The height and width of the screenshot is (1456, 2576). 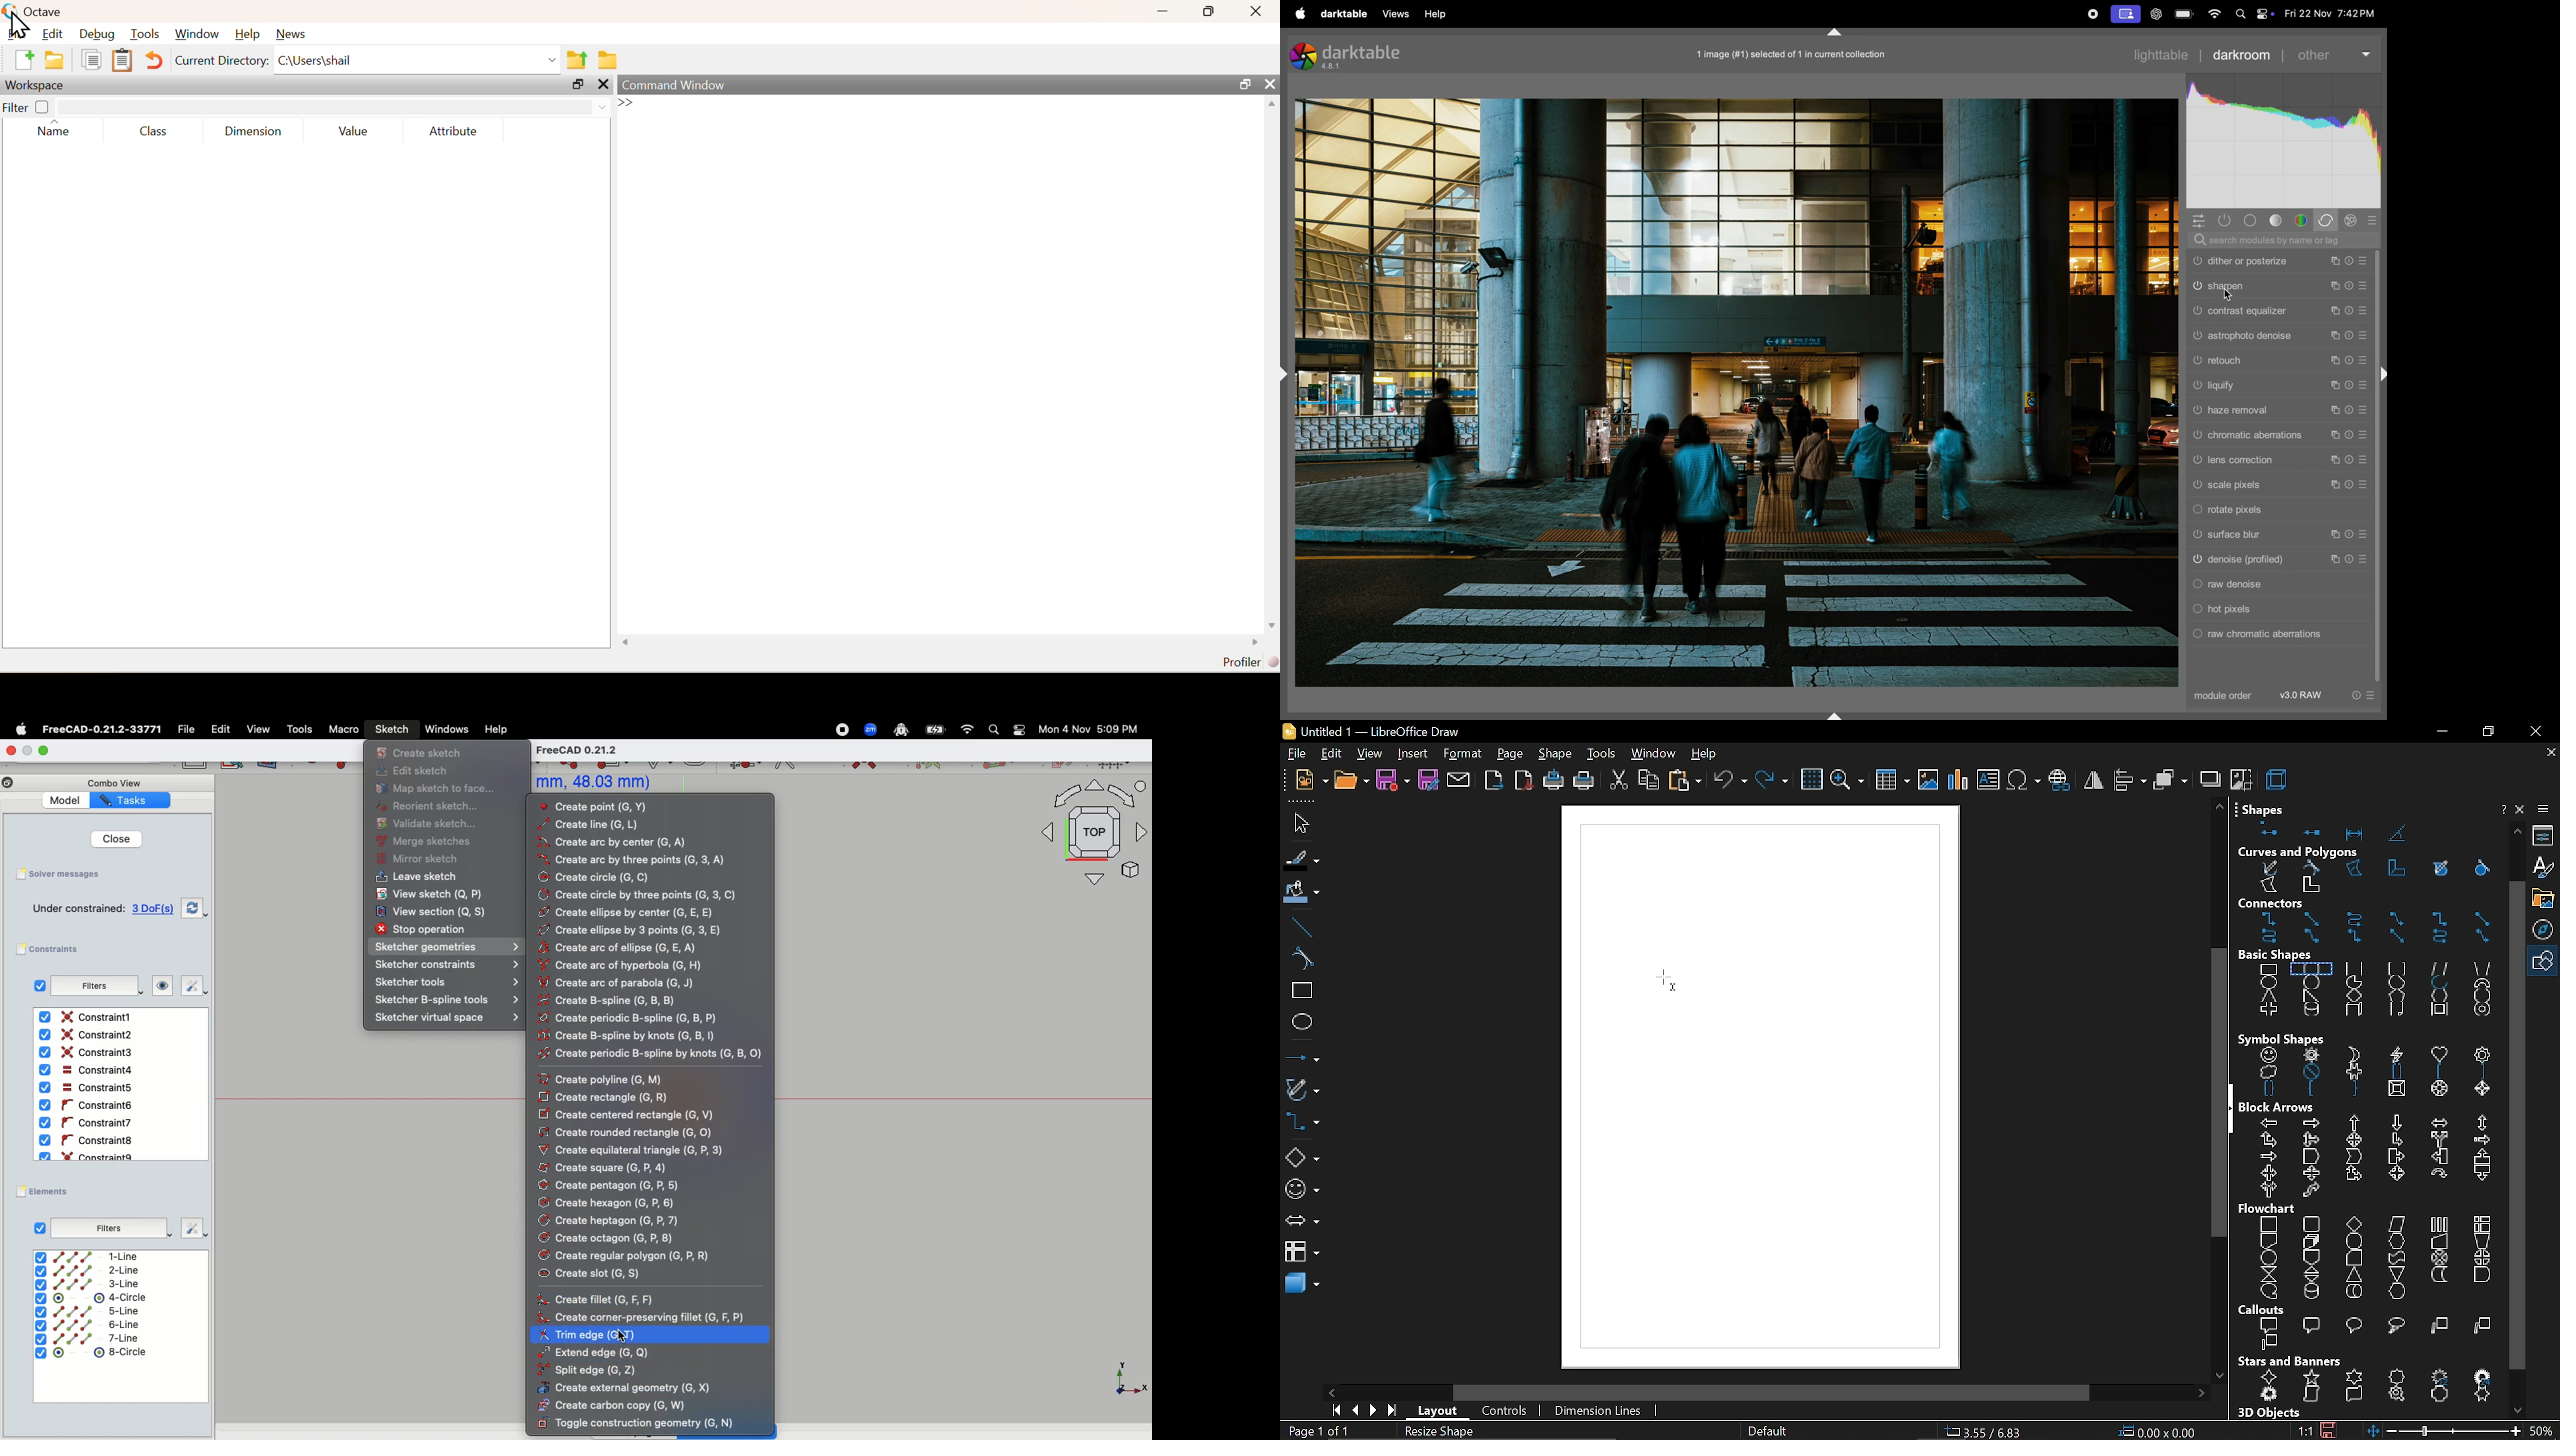 I want to click on Trim edge (G, T), so click(x=586, y=1334).